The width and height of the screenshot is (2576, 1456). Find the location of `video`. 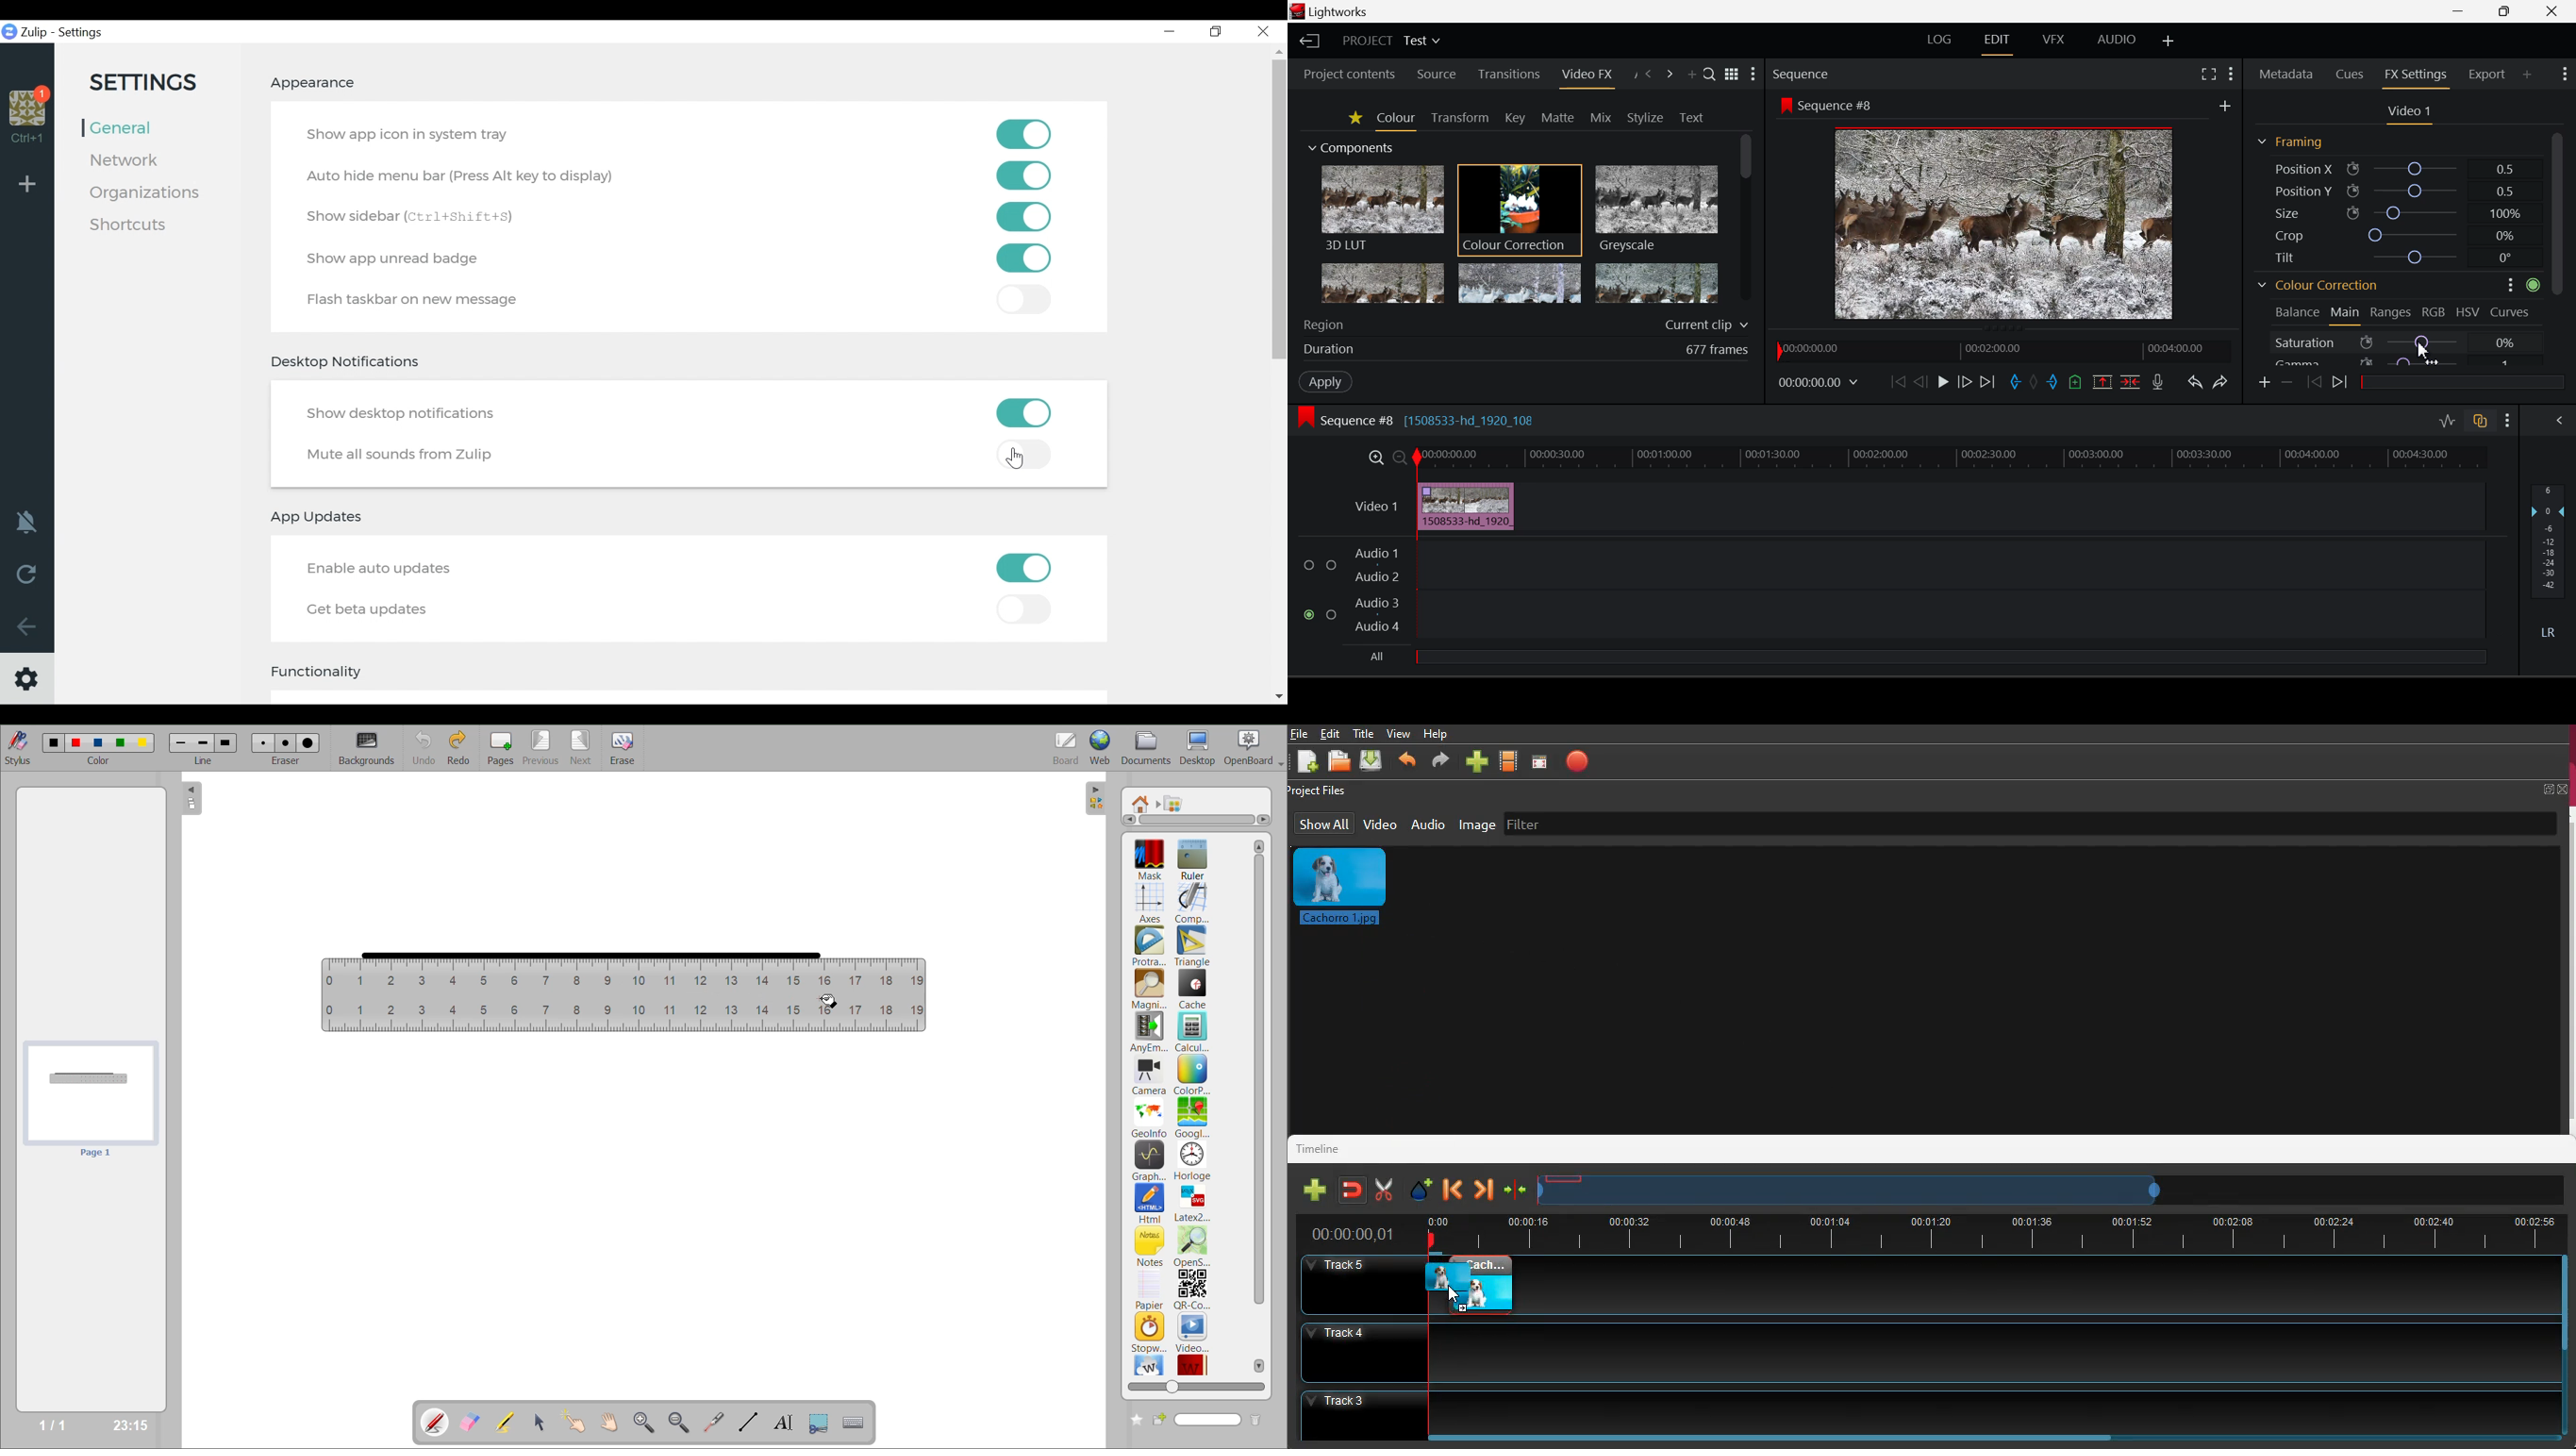

video is located at coordinates (1193, 1332).